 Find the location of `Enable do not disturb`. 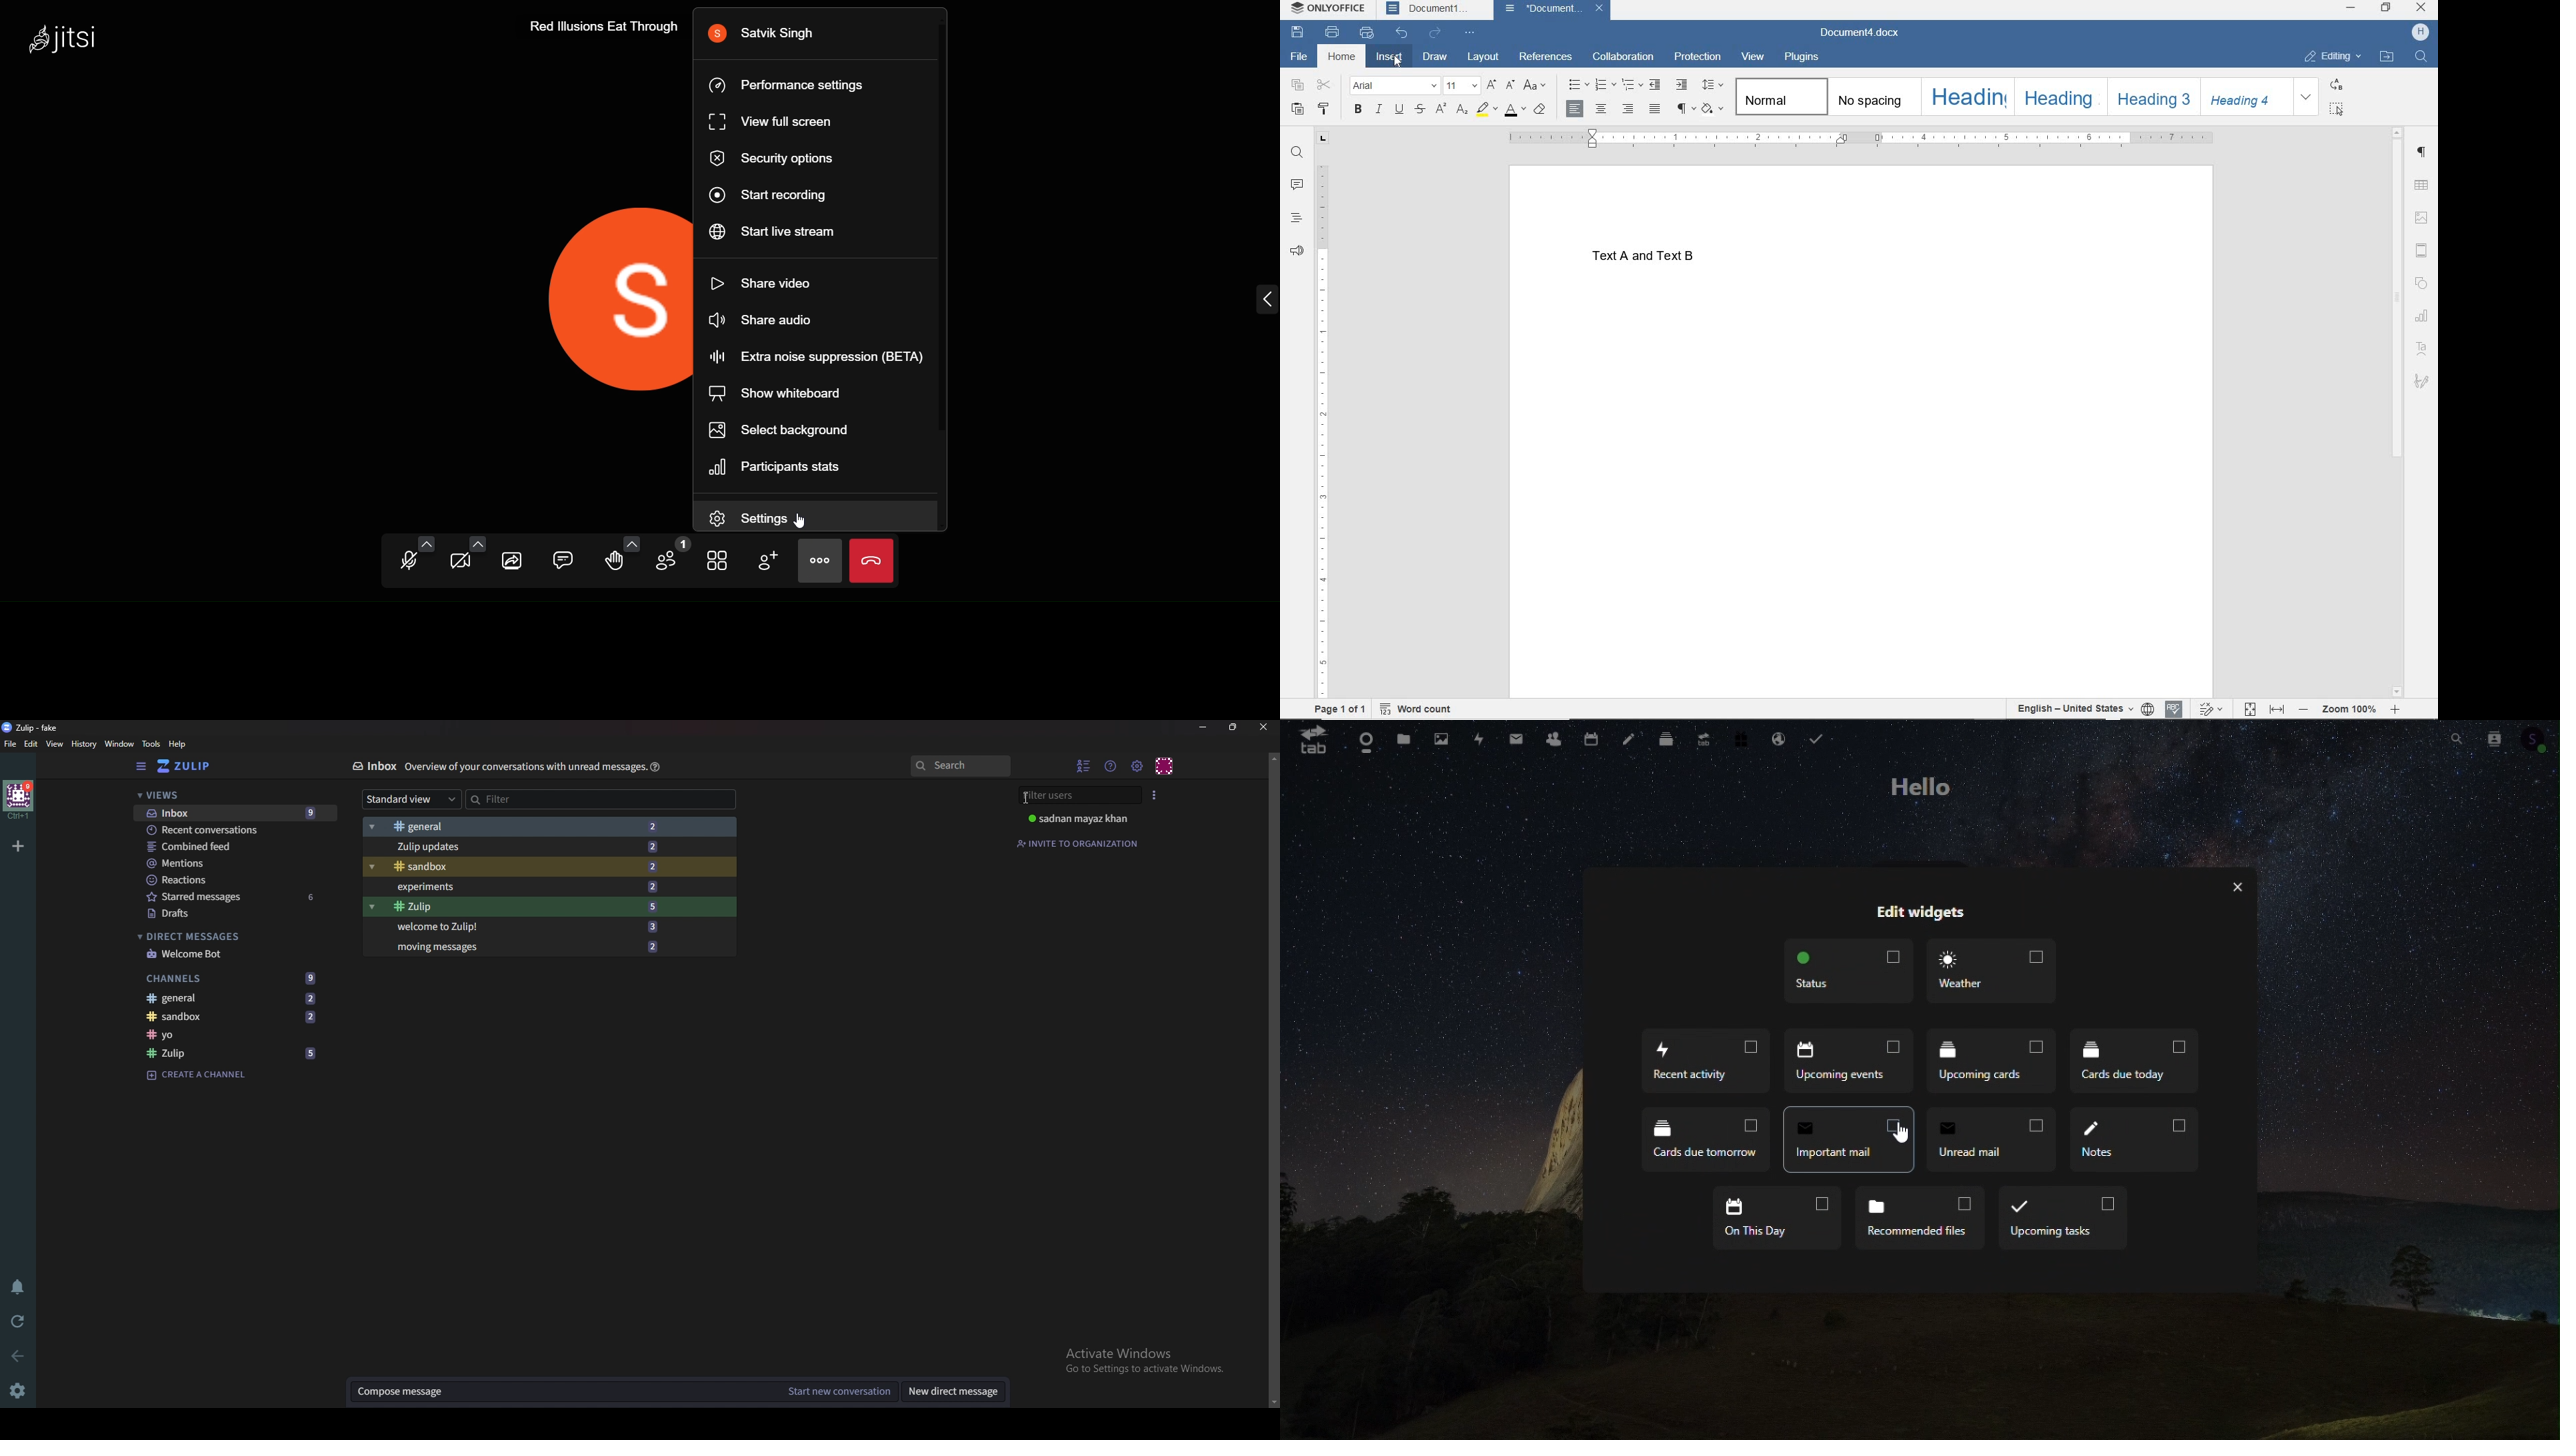

Enable do not disturb is located at coordinates (21, 1286).